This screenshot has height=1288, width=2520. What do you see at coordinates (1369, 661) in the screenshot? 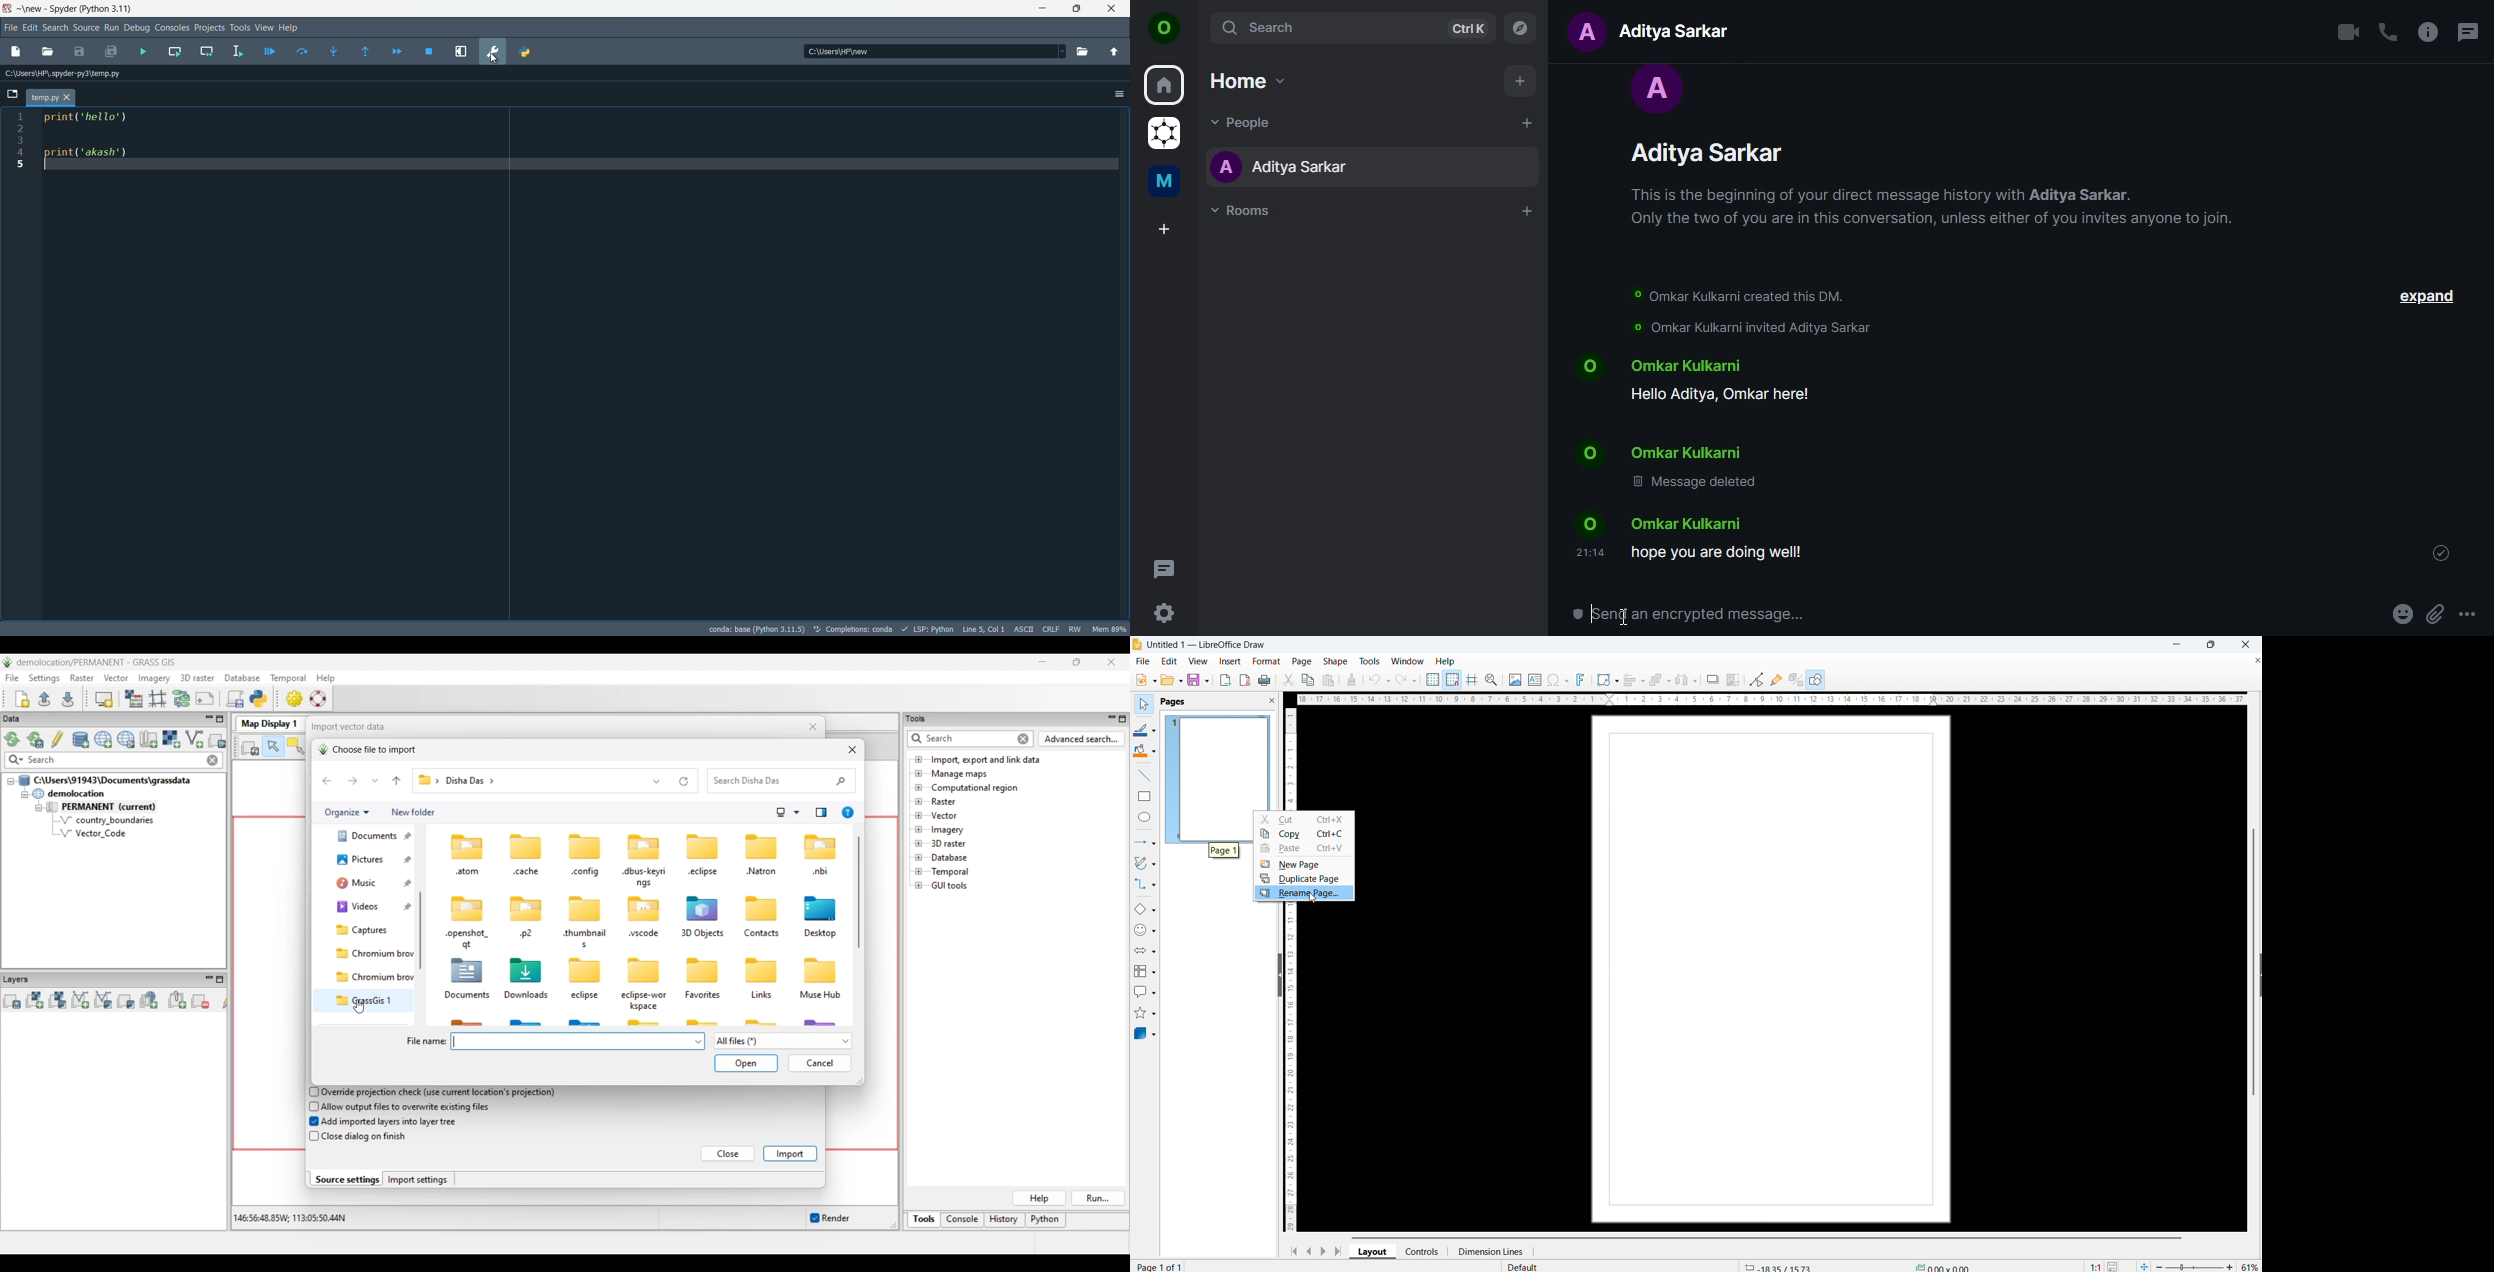
I see `tools` at bounding box center [1369, 661].